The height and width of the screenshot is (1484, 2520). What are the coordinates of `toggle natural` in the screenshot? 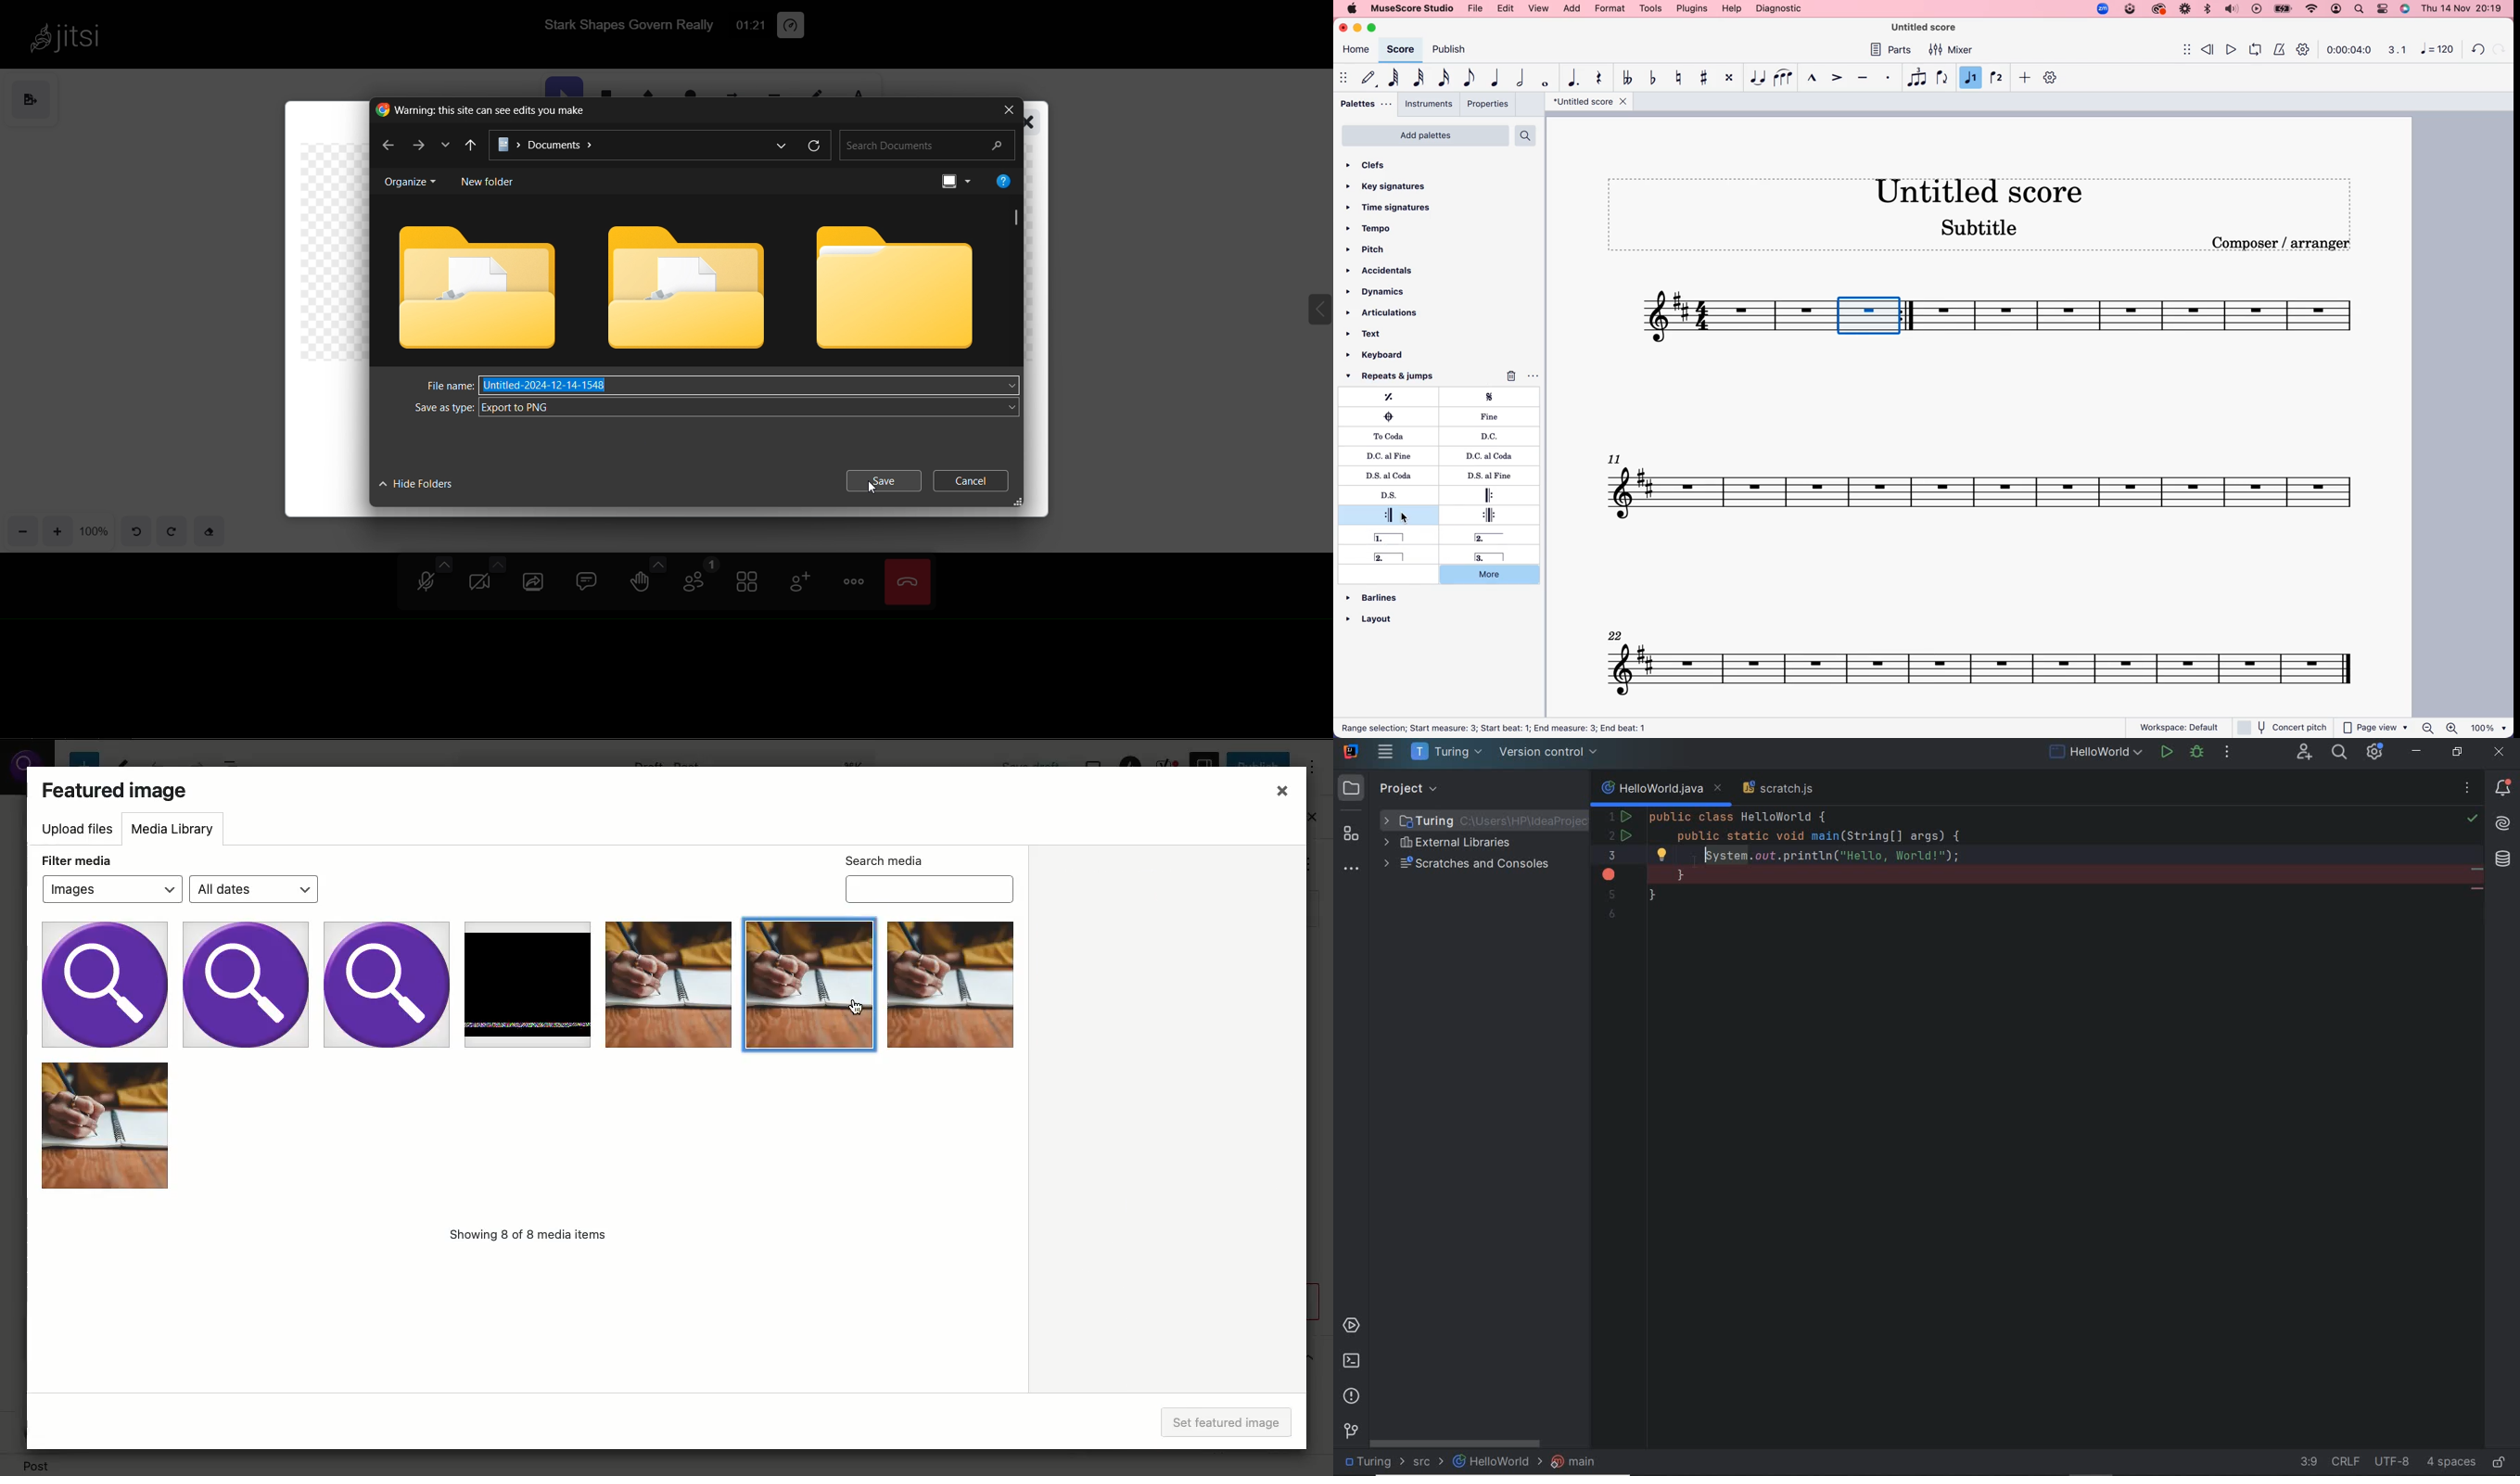 It's located at (1681, 79).